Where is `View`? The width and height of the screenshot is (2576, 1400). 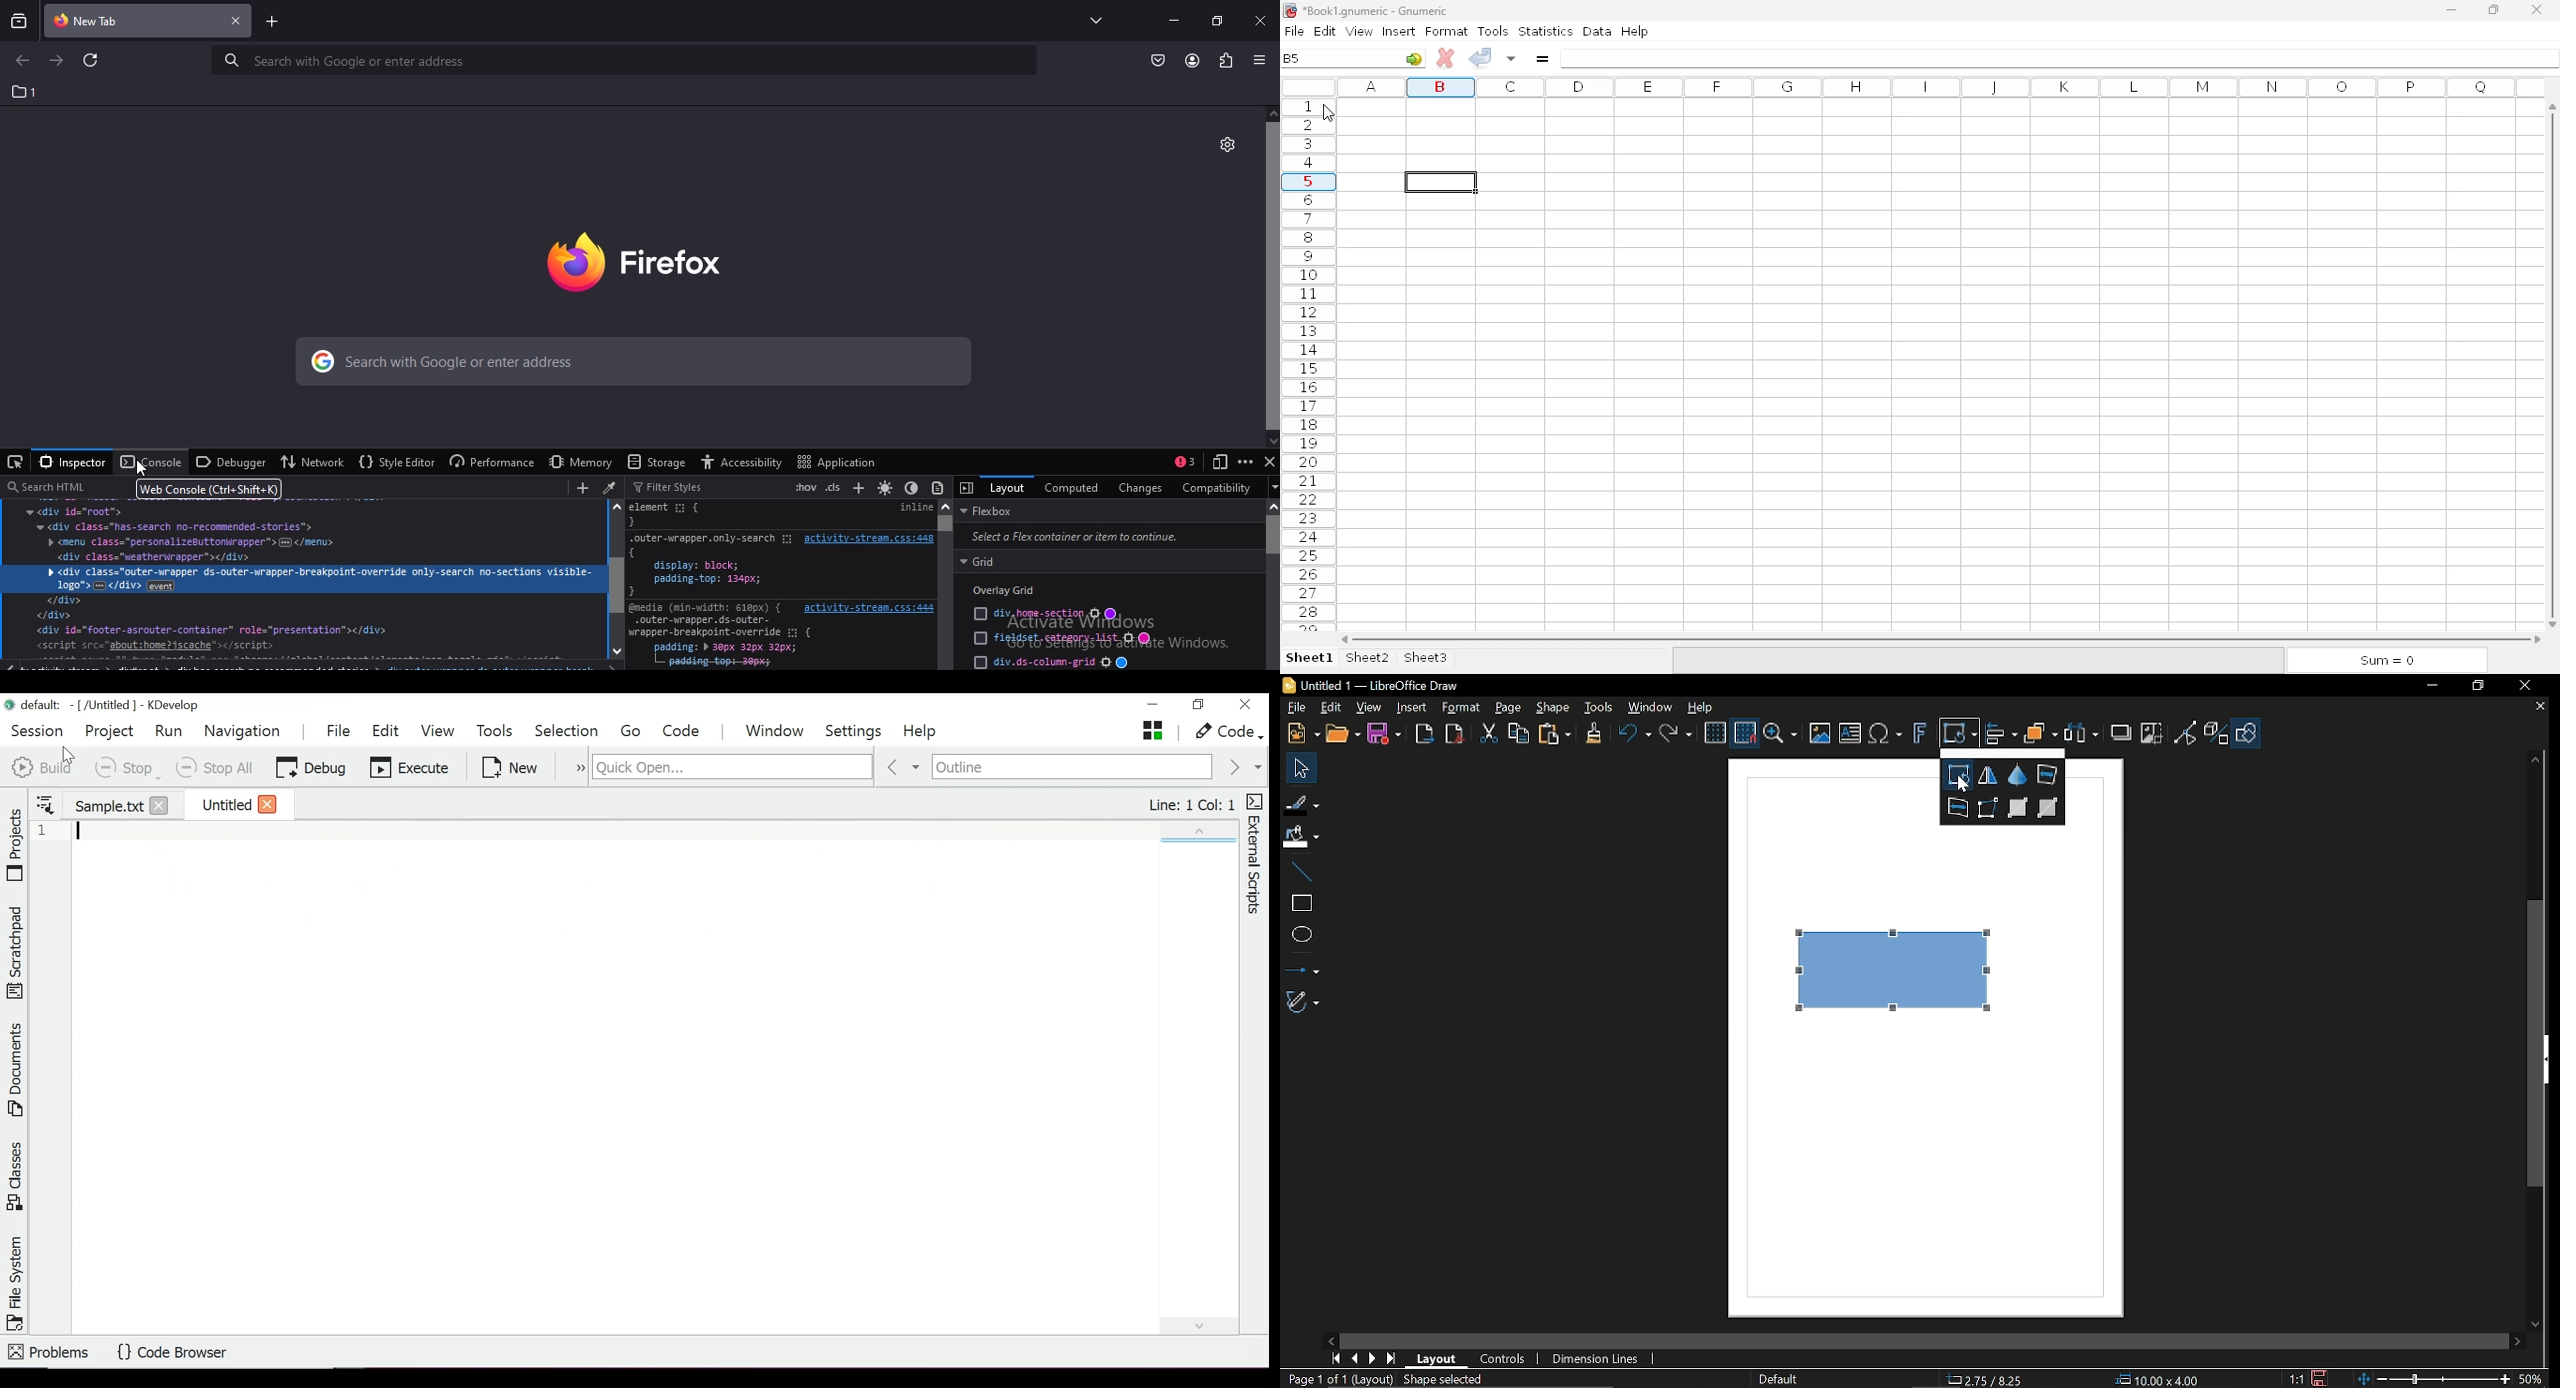 View is located at coordinates (1366, 707).